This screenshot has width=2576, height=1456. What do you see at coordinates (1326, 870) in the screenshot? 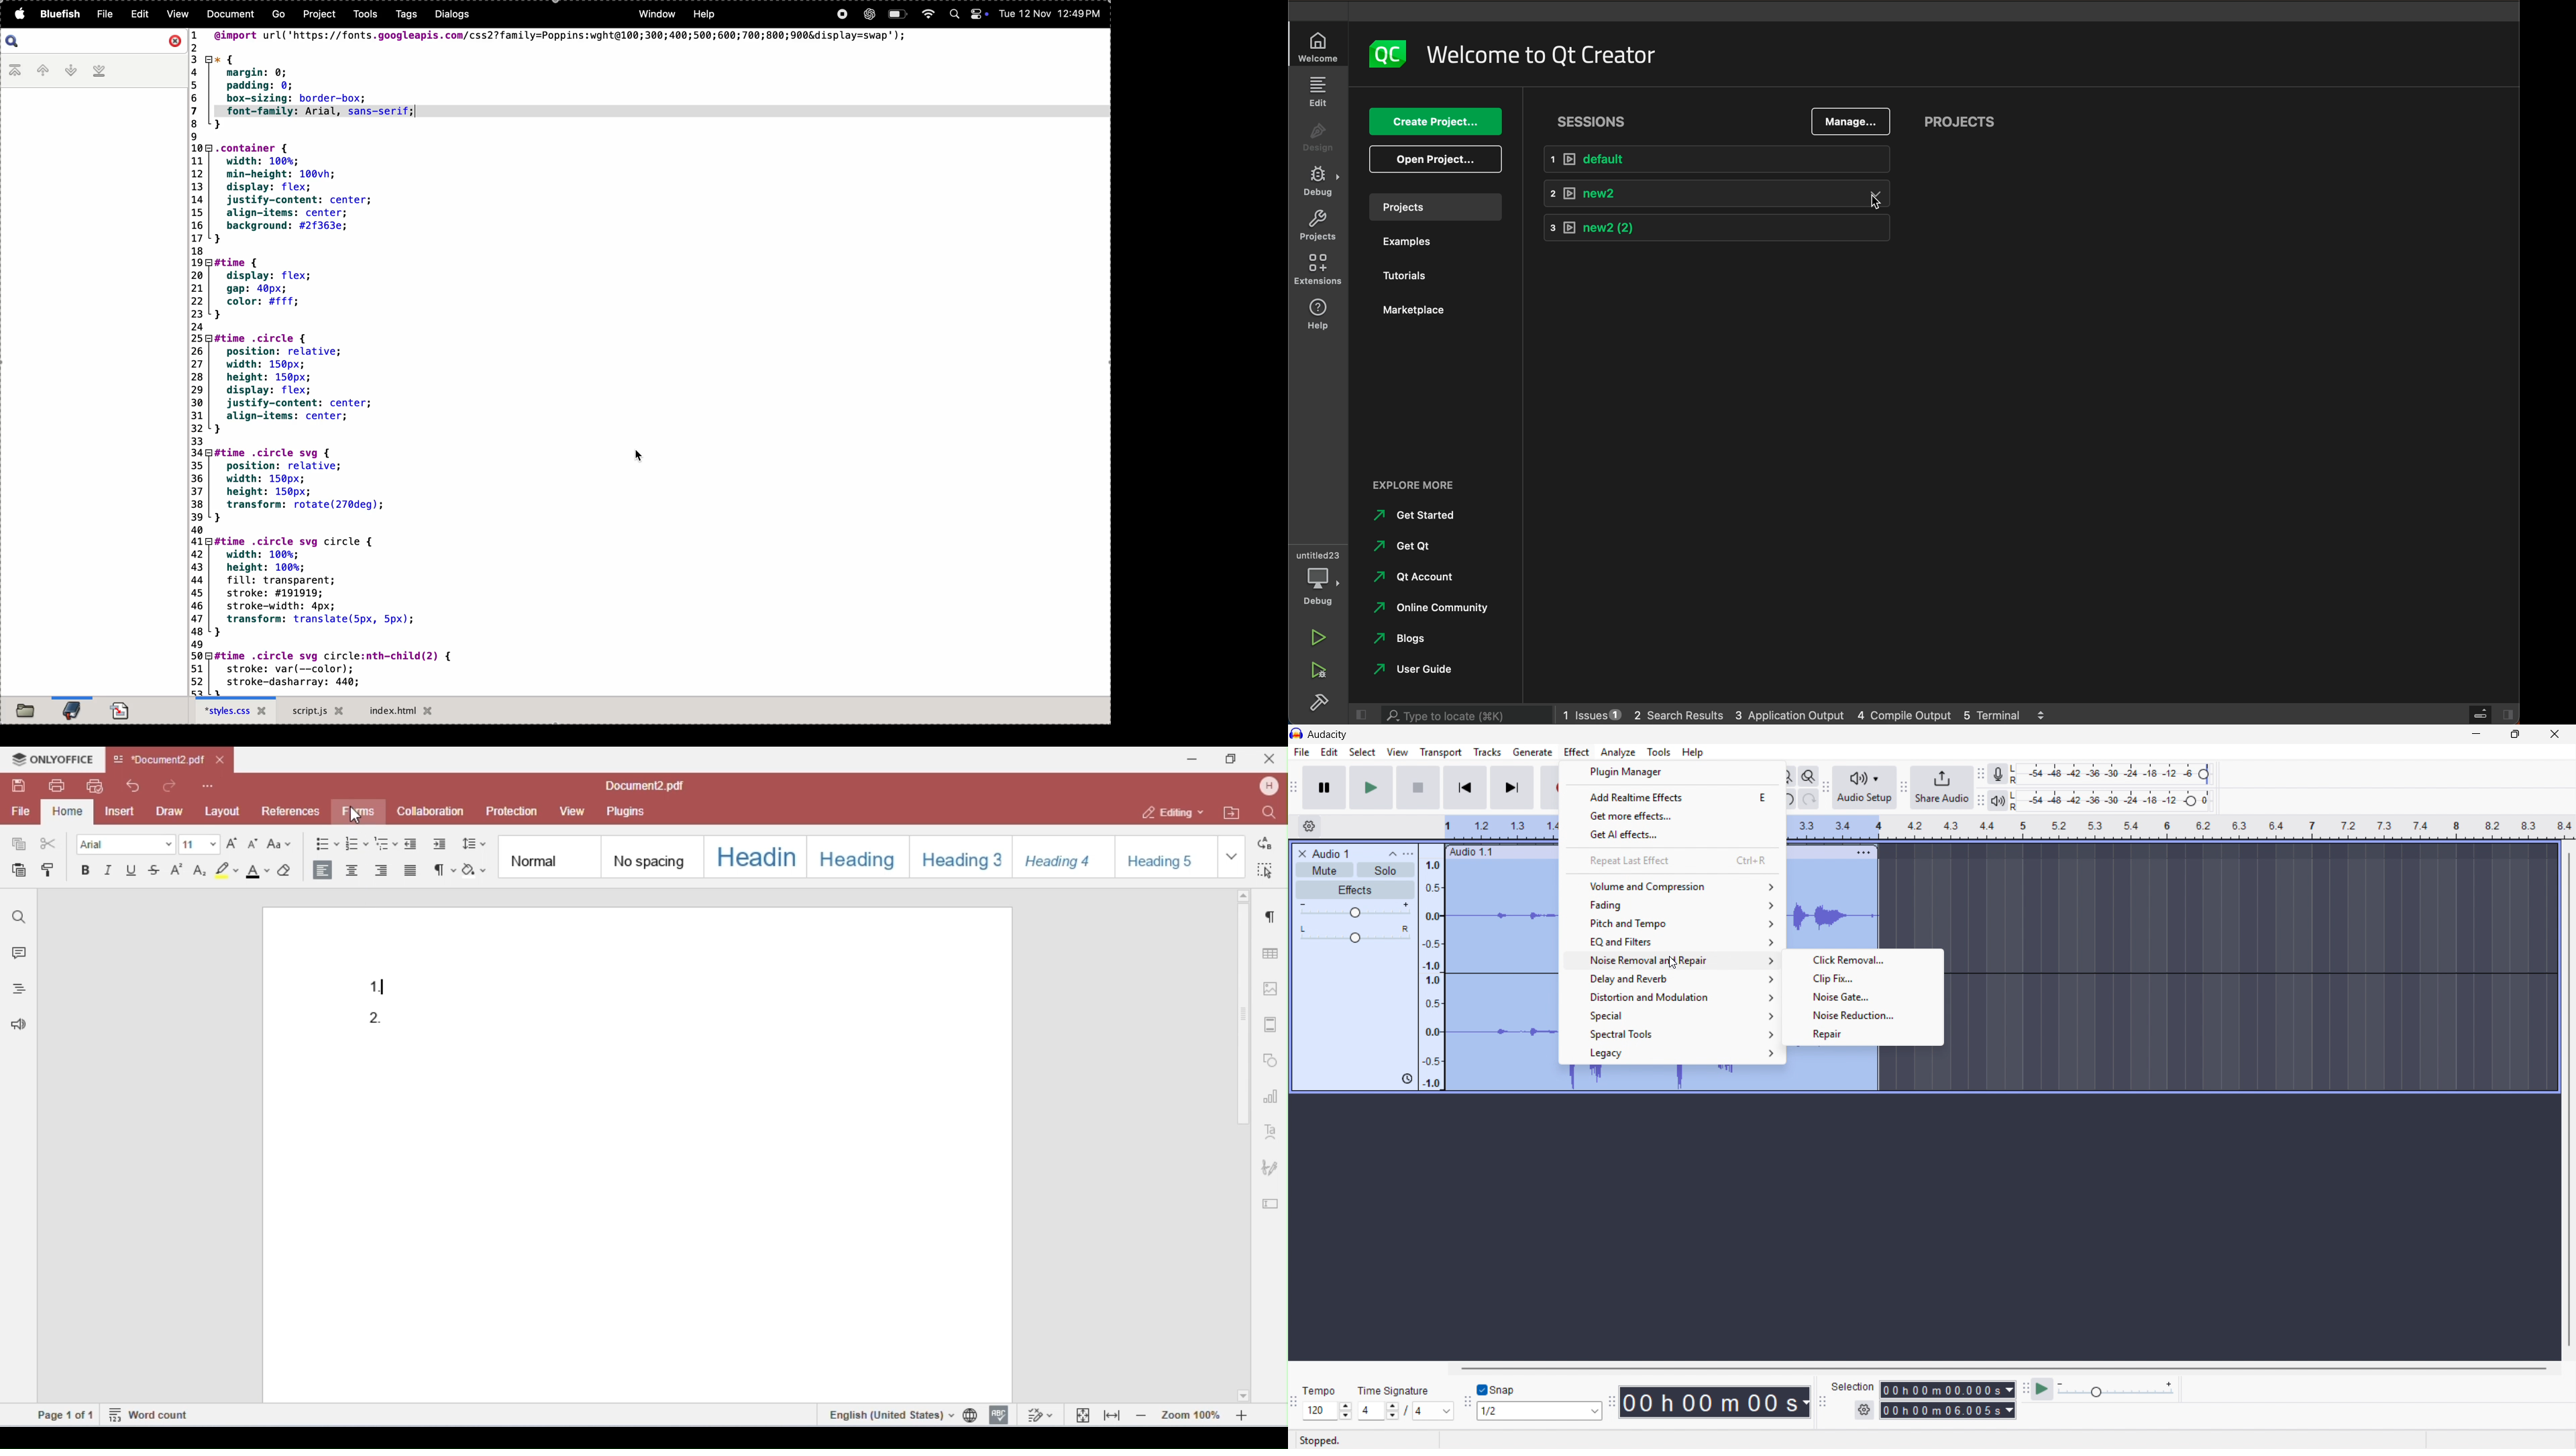
I see `Mute` at bounding box center [1326, 870].